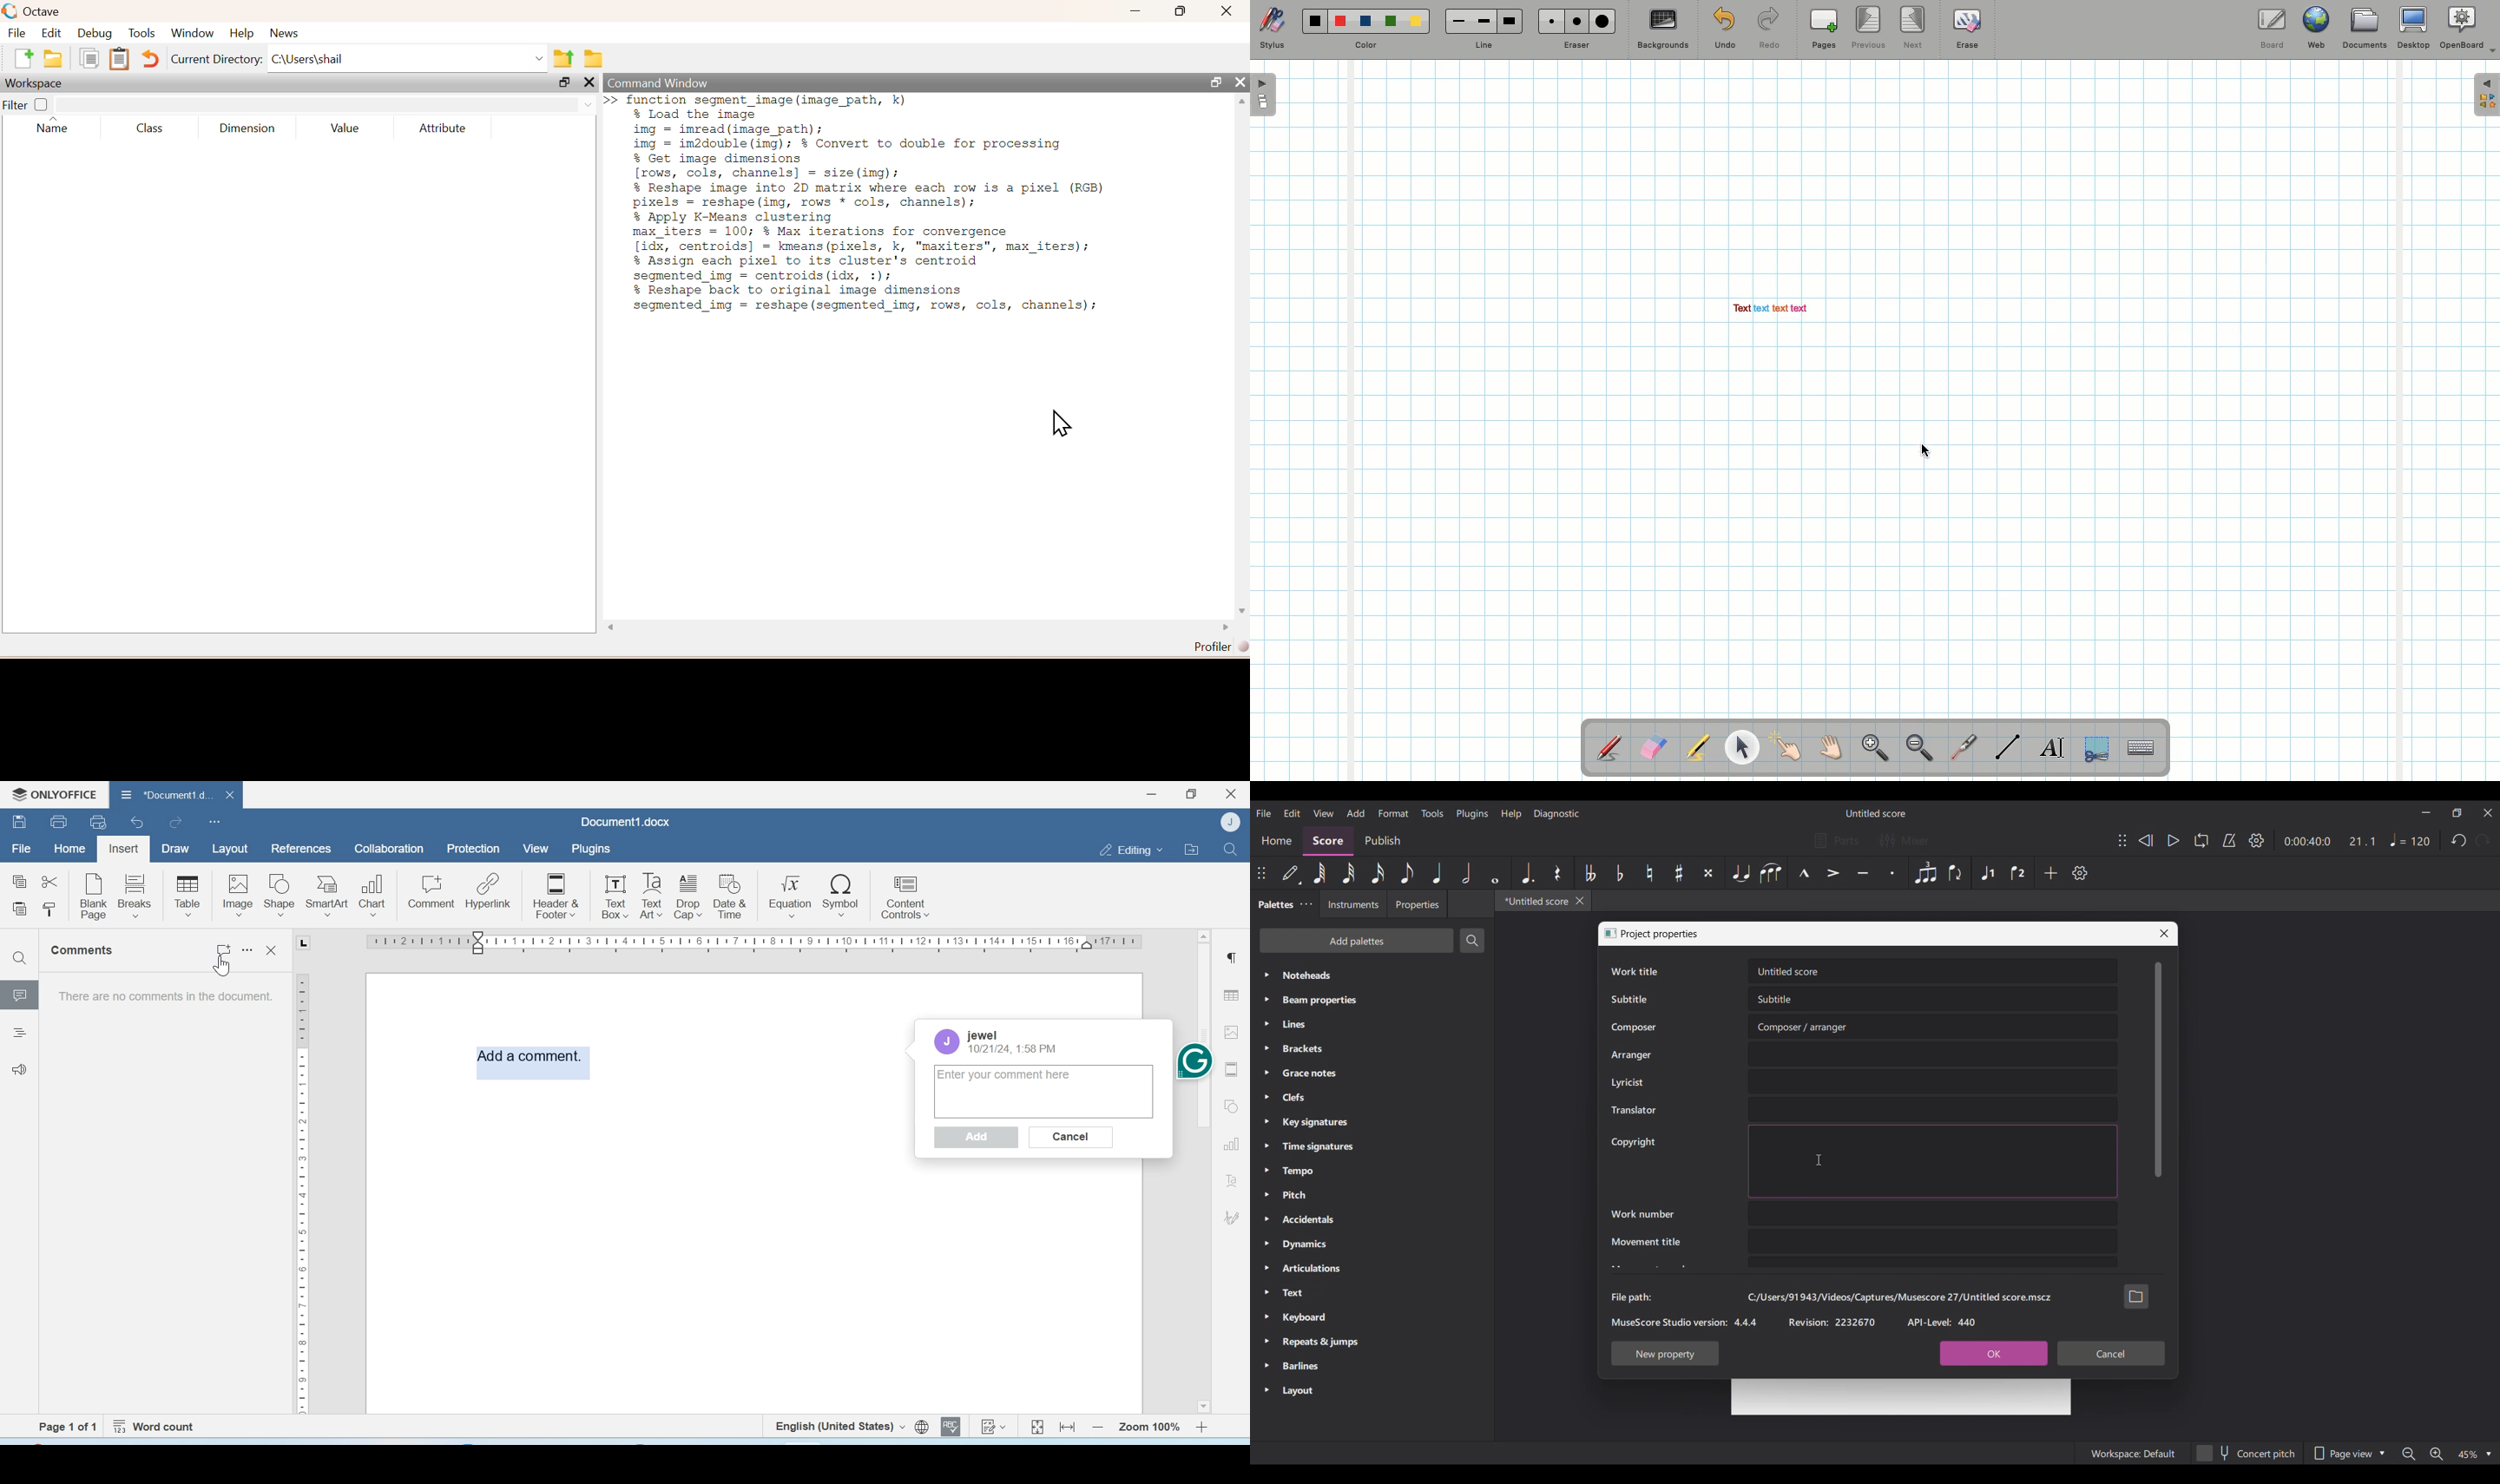 Image resolution: width=2520 pixels, height=1484 pixels. Describe the element at coordinates (1068, 1427) in the screenshot. I see `Fit to width` at that location.